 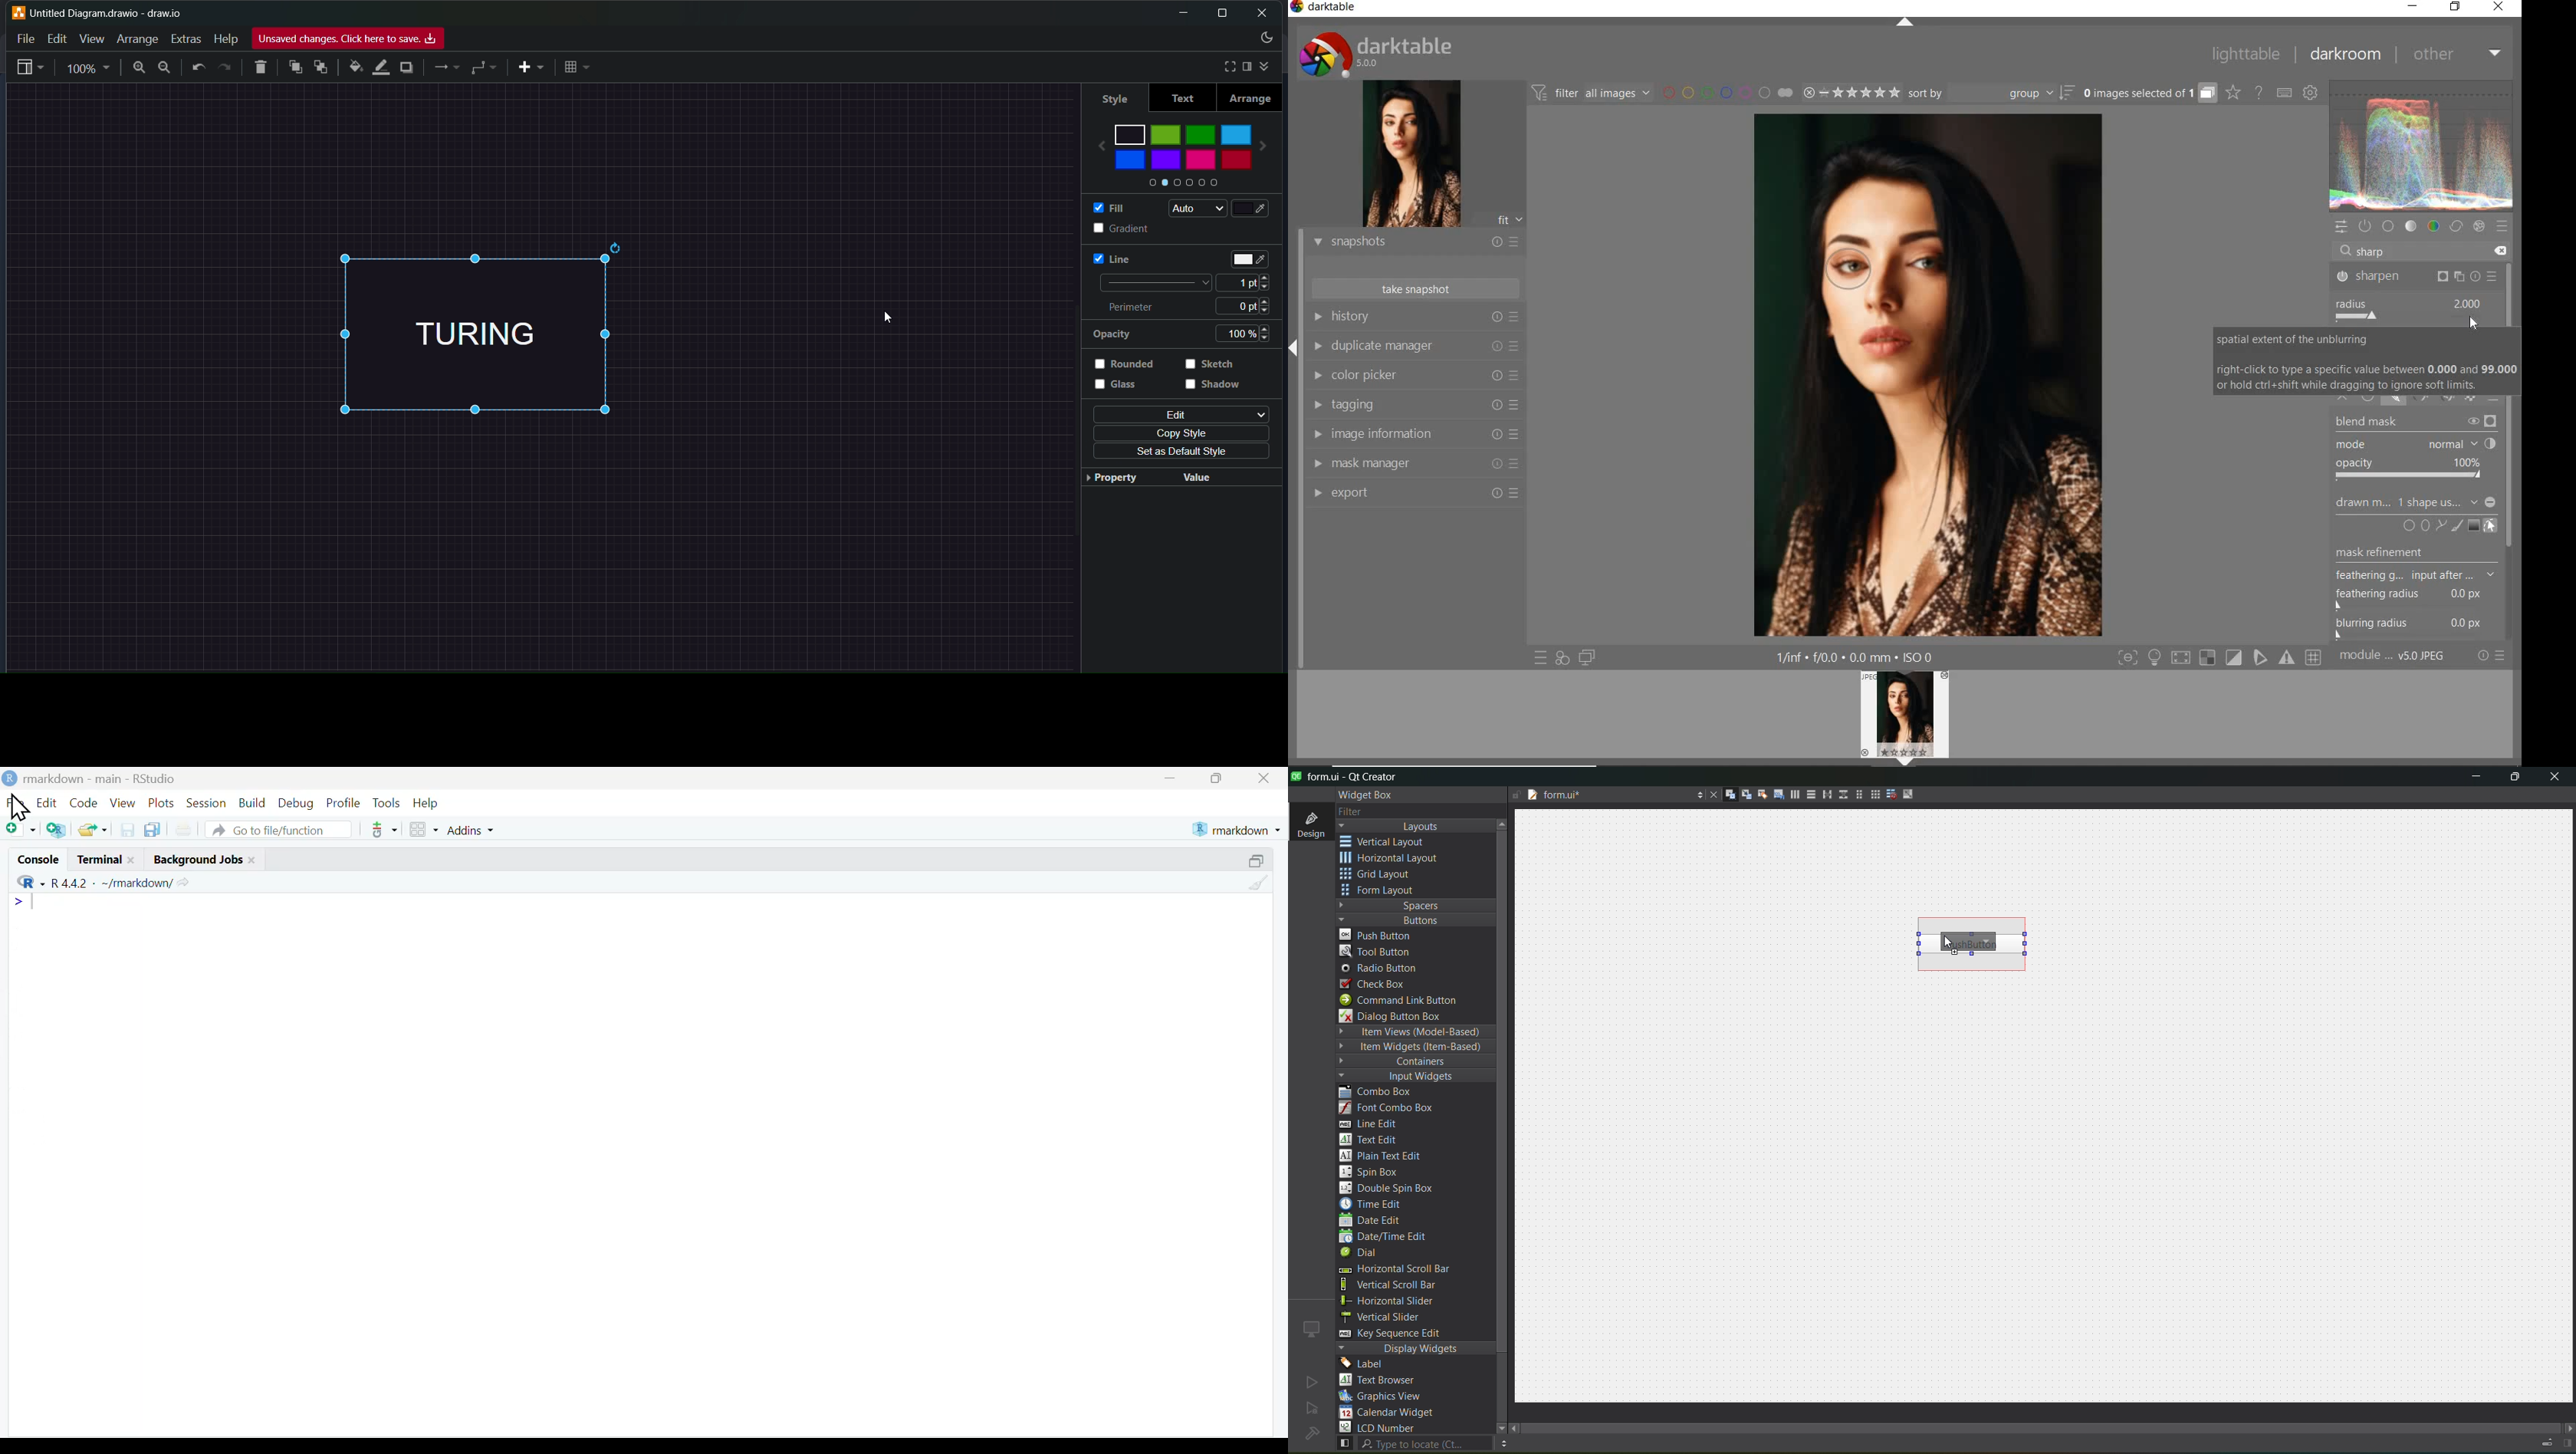 I want to click on quick access to presets, so click(x=1541, y=657).